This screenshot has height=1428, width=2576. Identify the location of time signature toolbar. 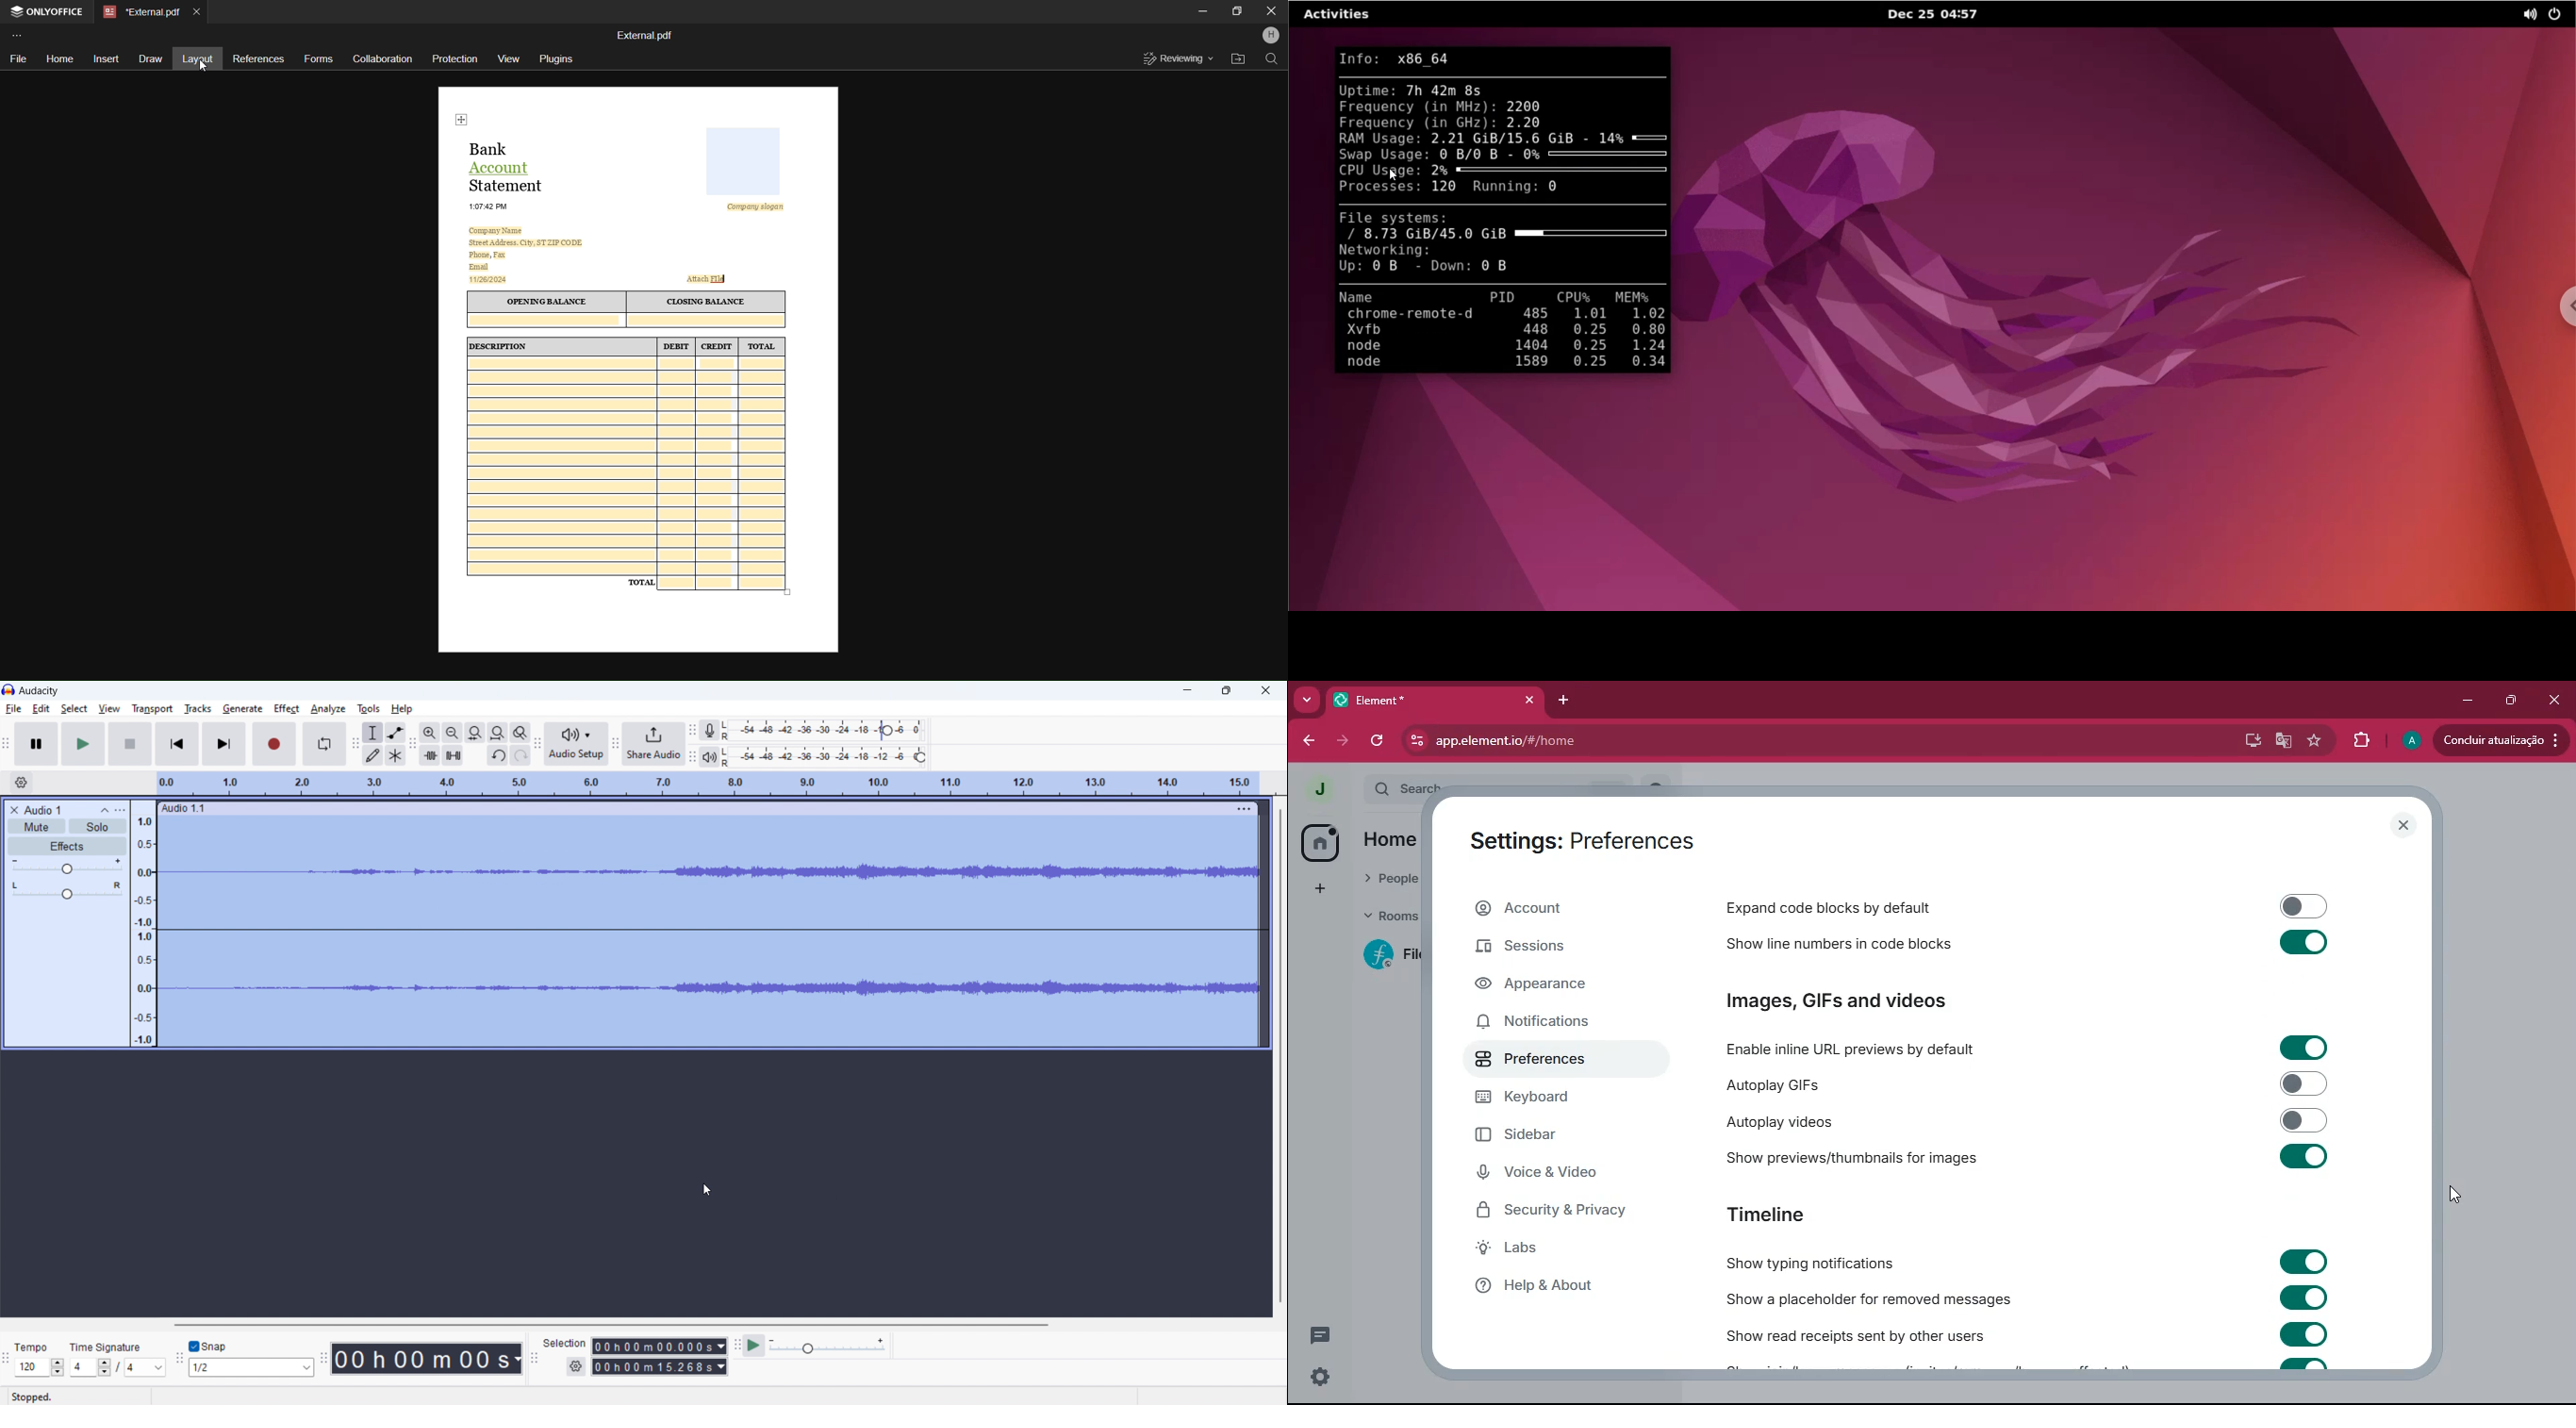
(7, 1358).